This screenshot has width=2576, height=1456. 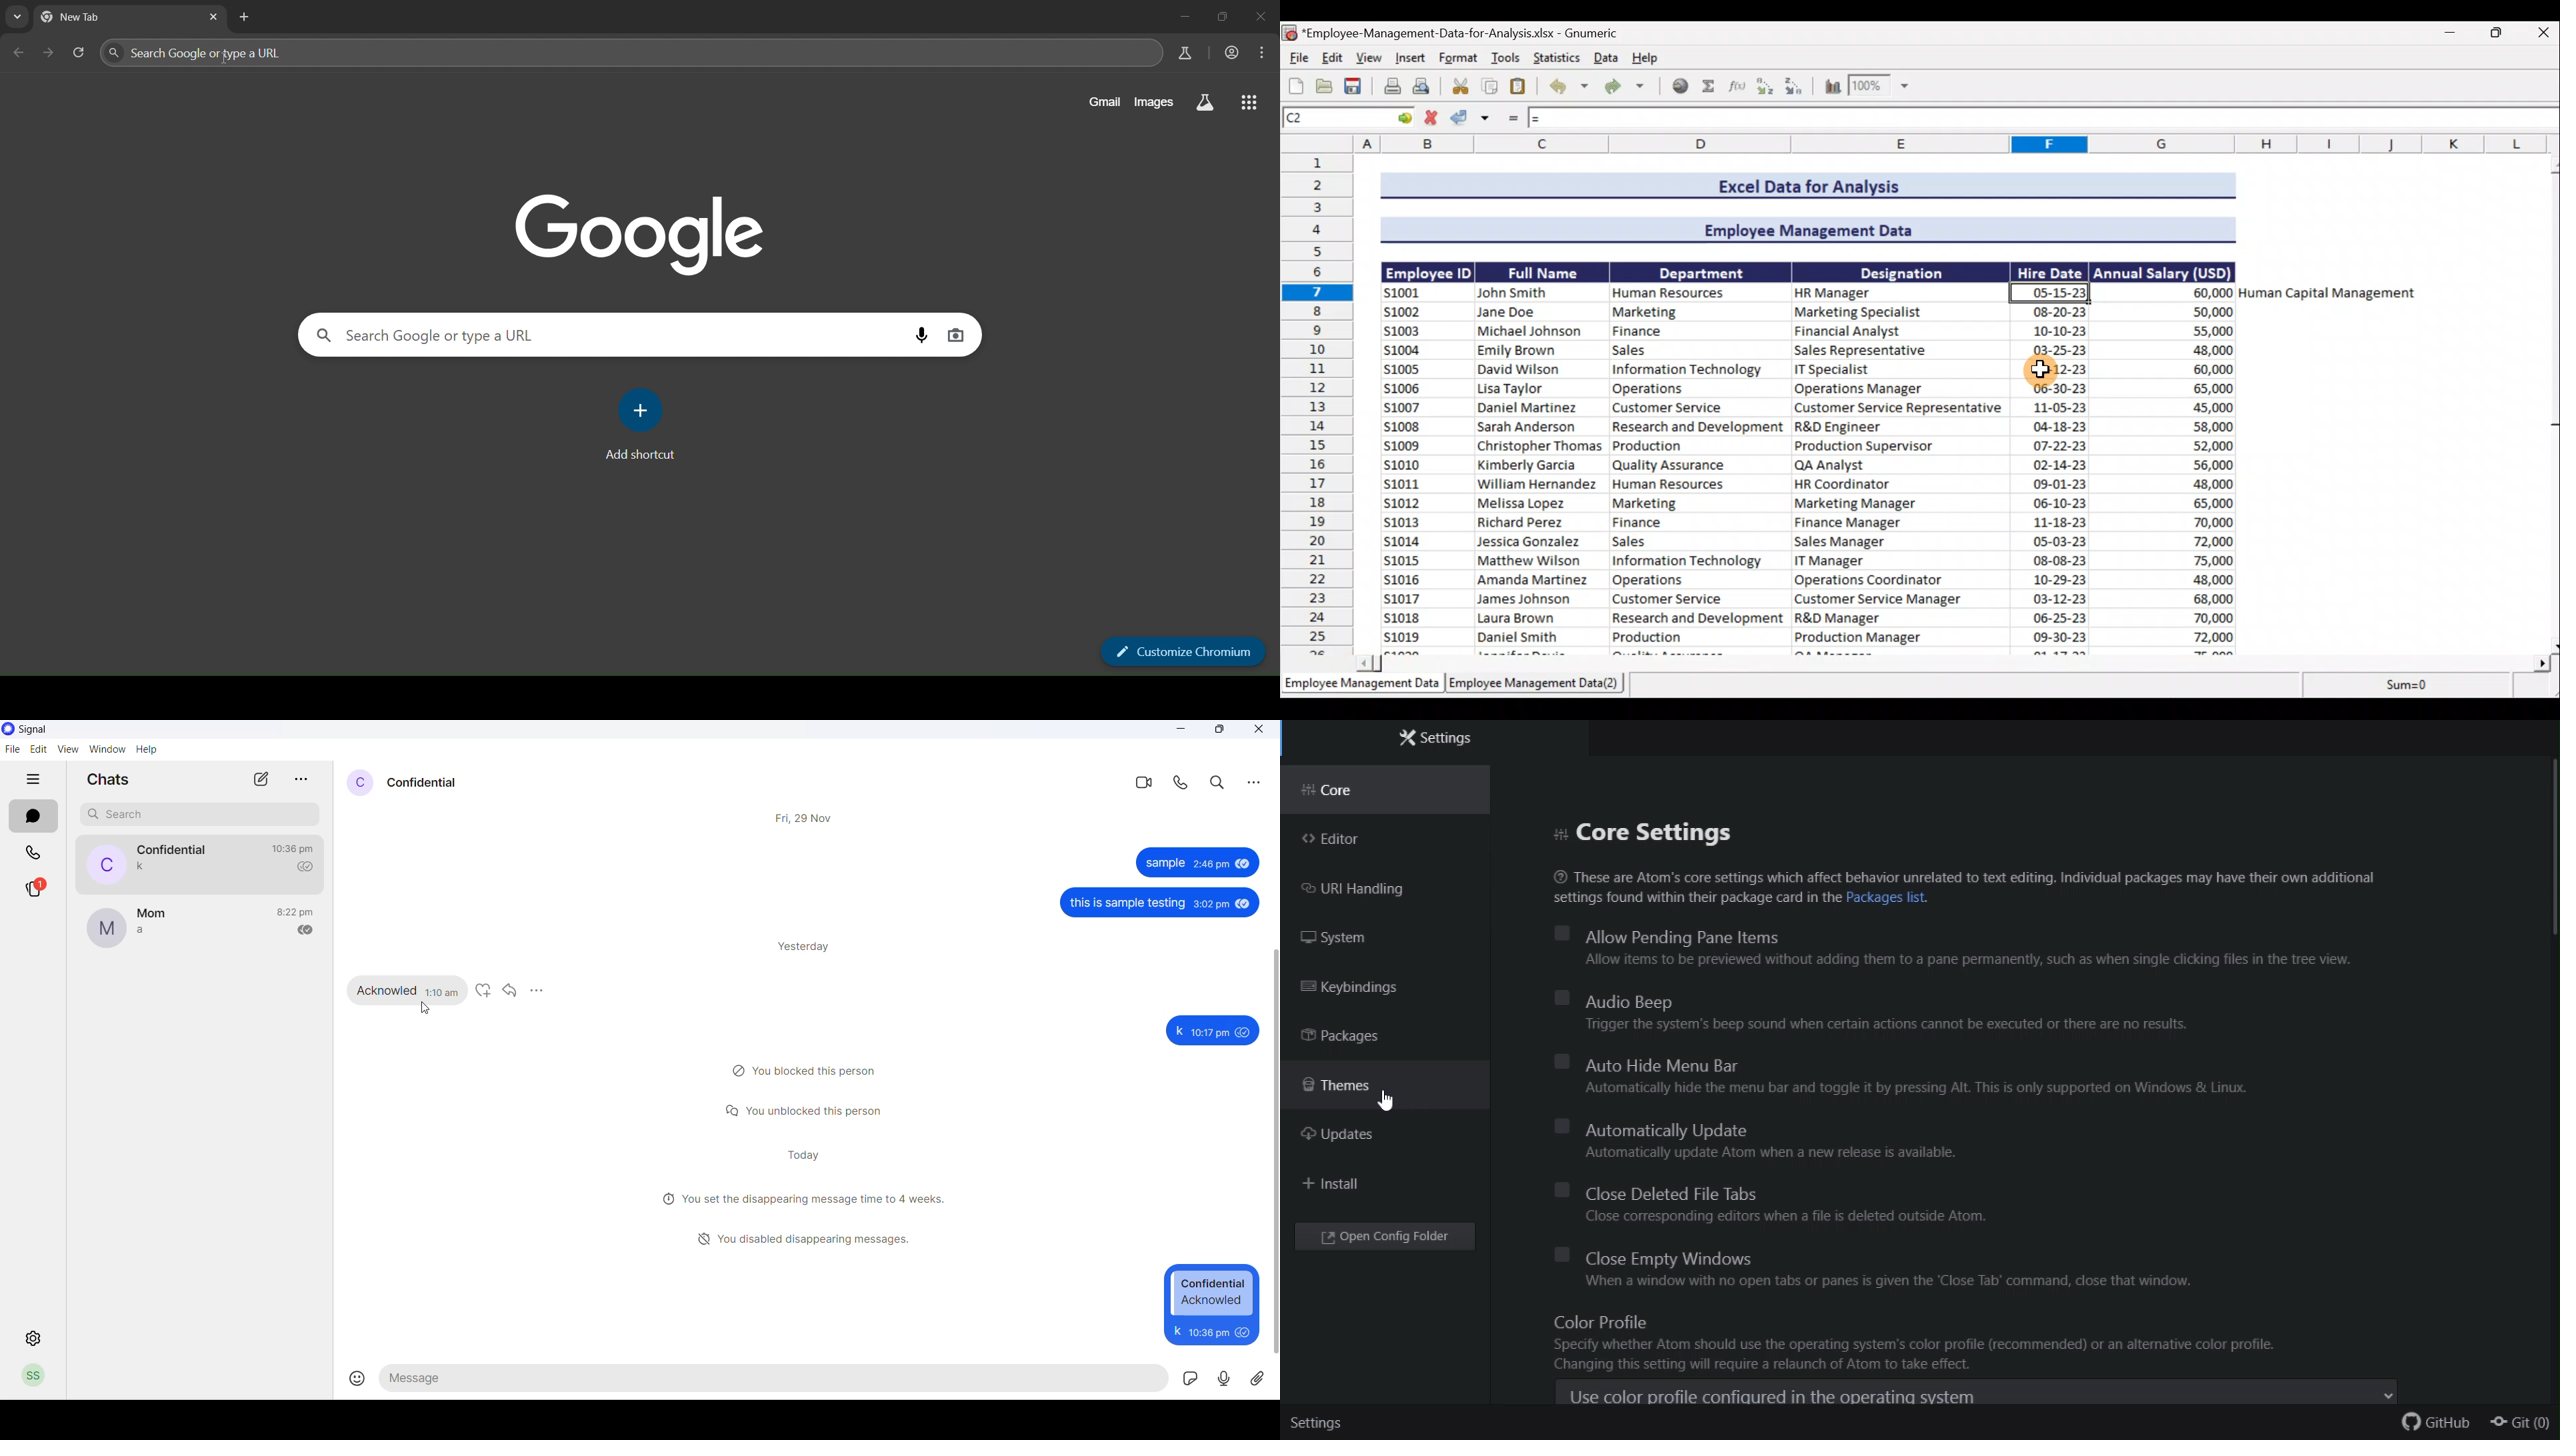 I want to click on Accept change, so click(x=1470, y=121).